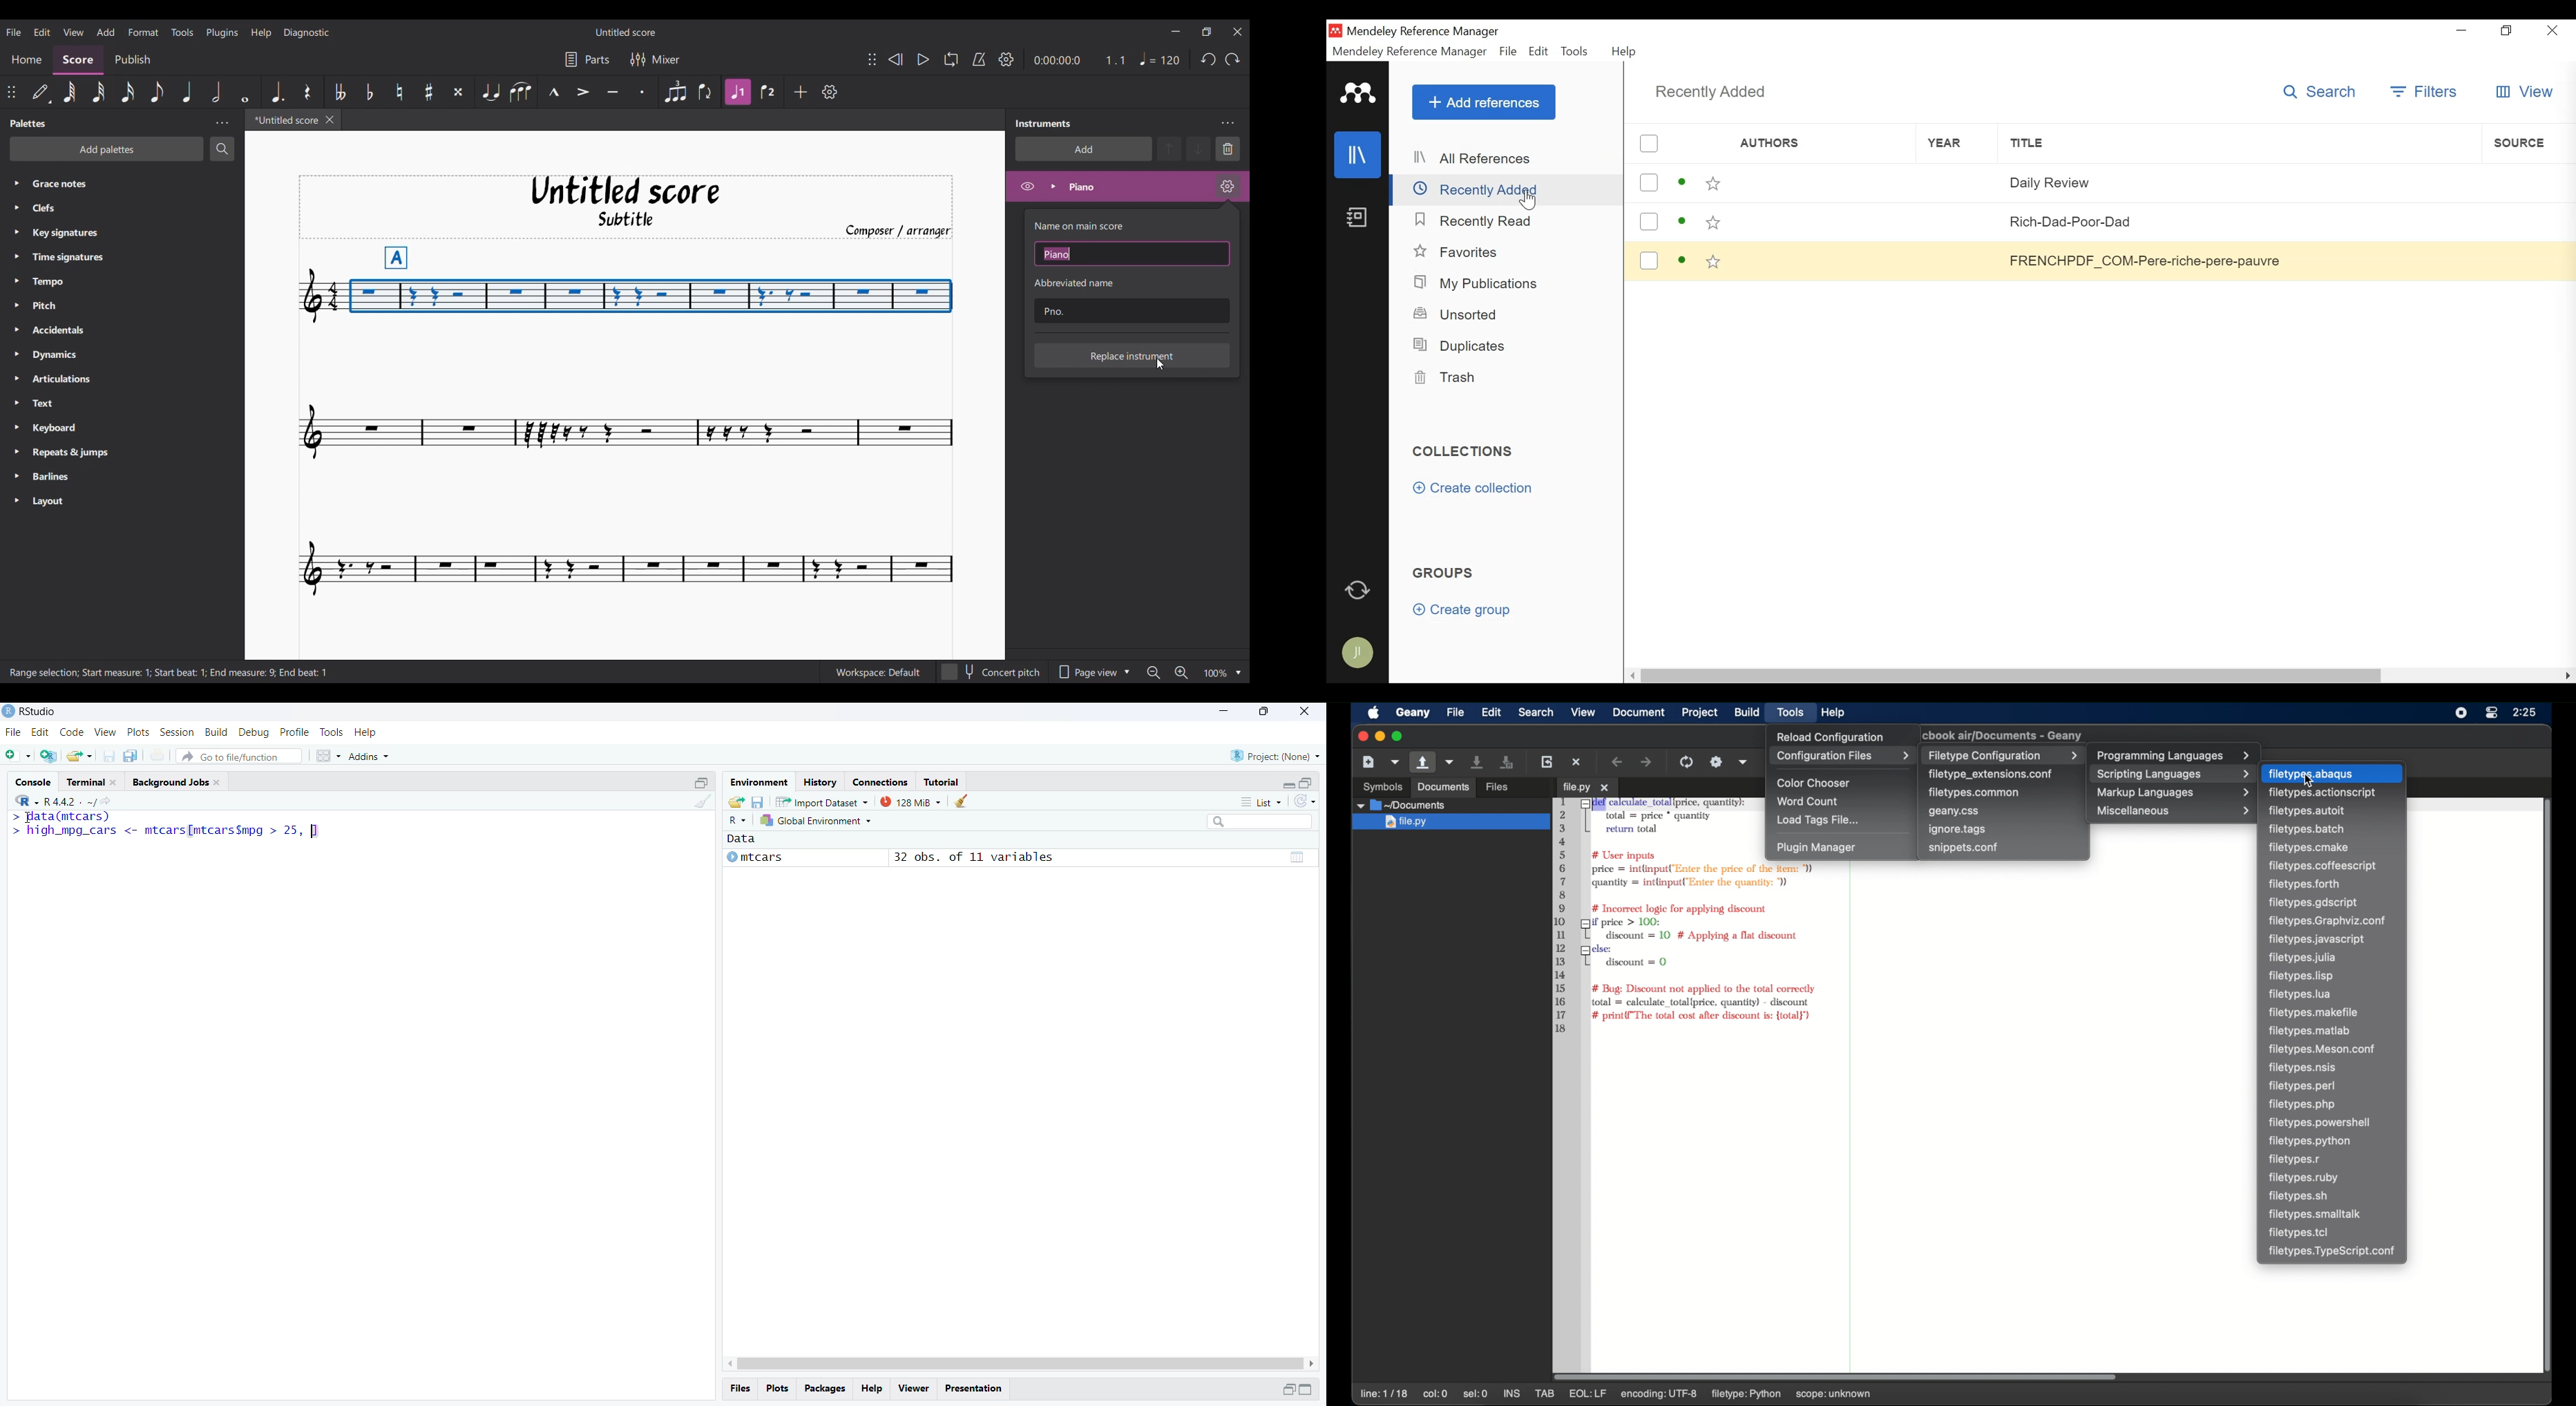  What do you see at coordinates (1132, 356) in the screenshot?
I see `Replace instrument` at bounding box center [1132, 356].